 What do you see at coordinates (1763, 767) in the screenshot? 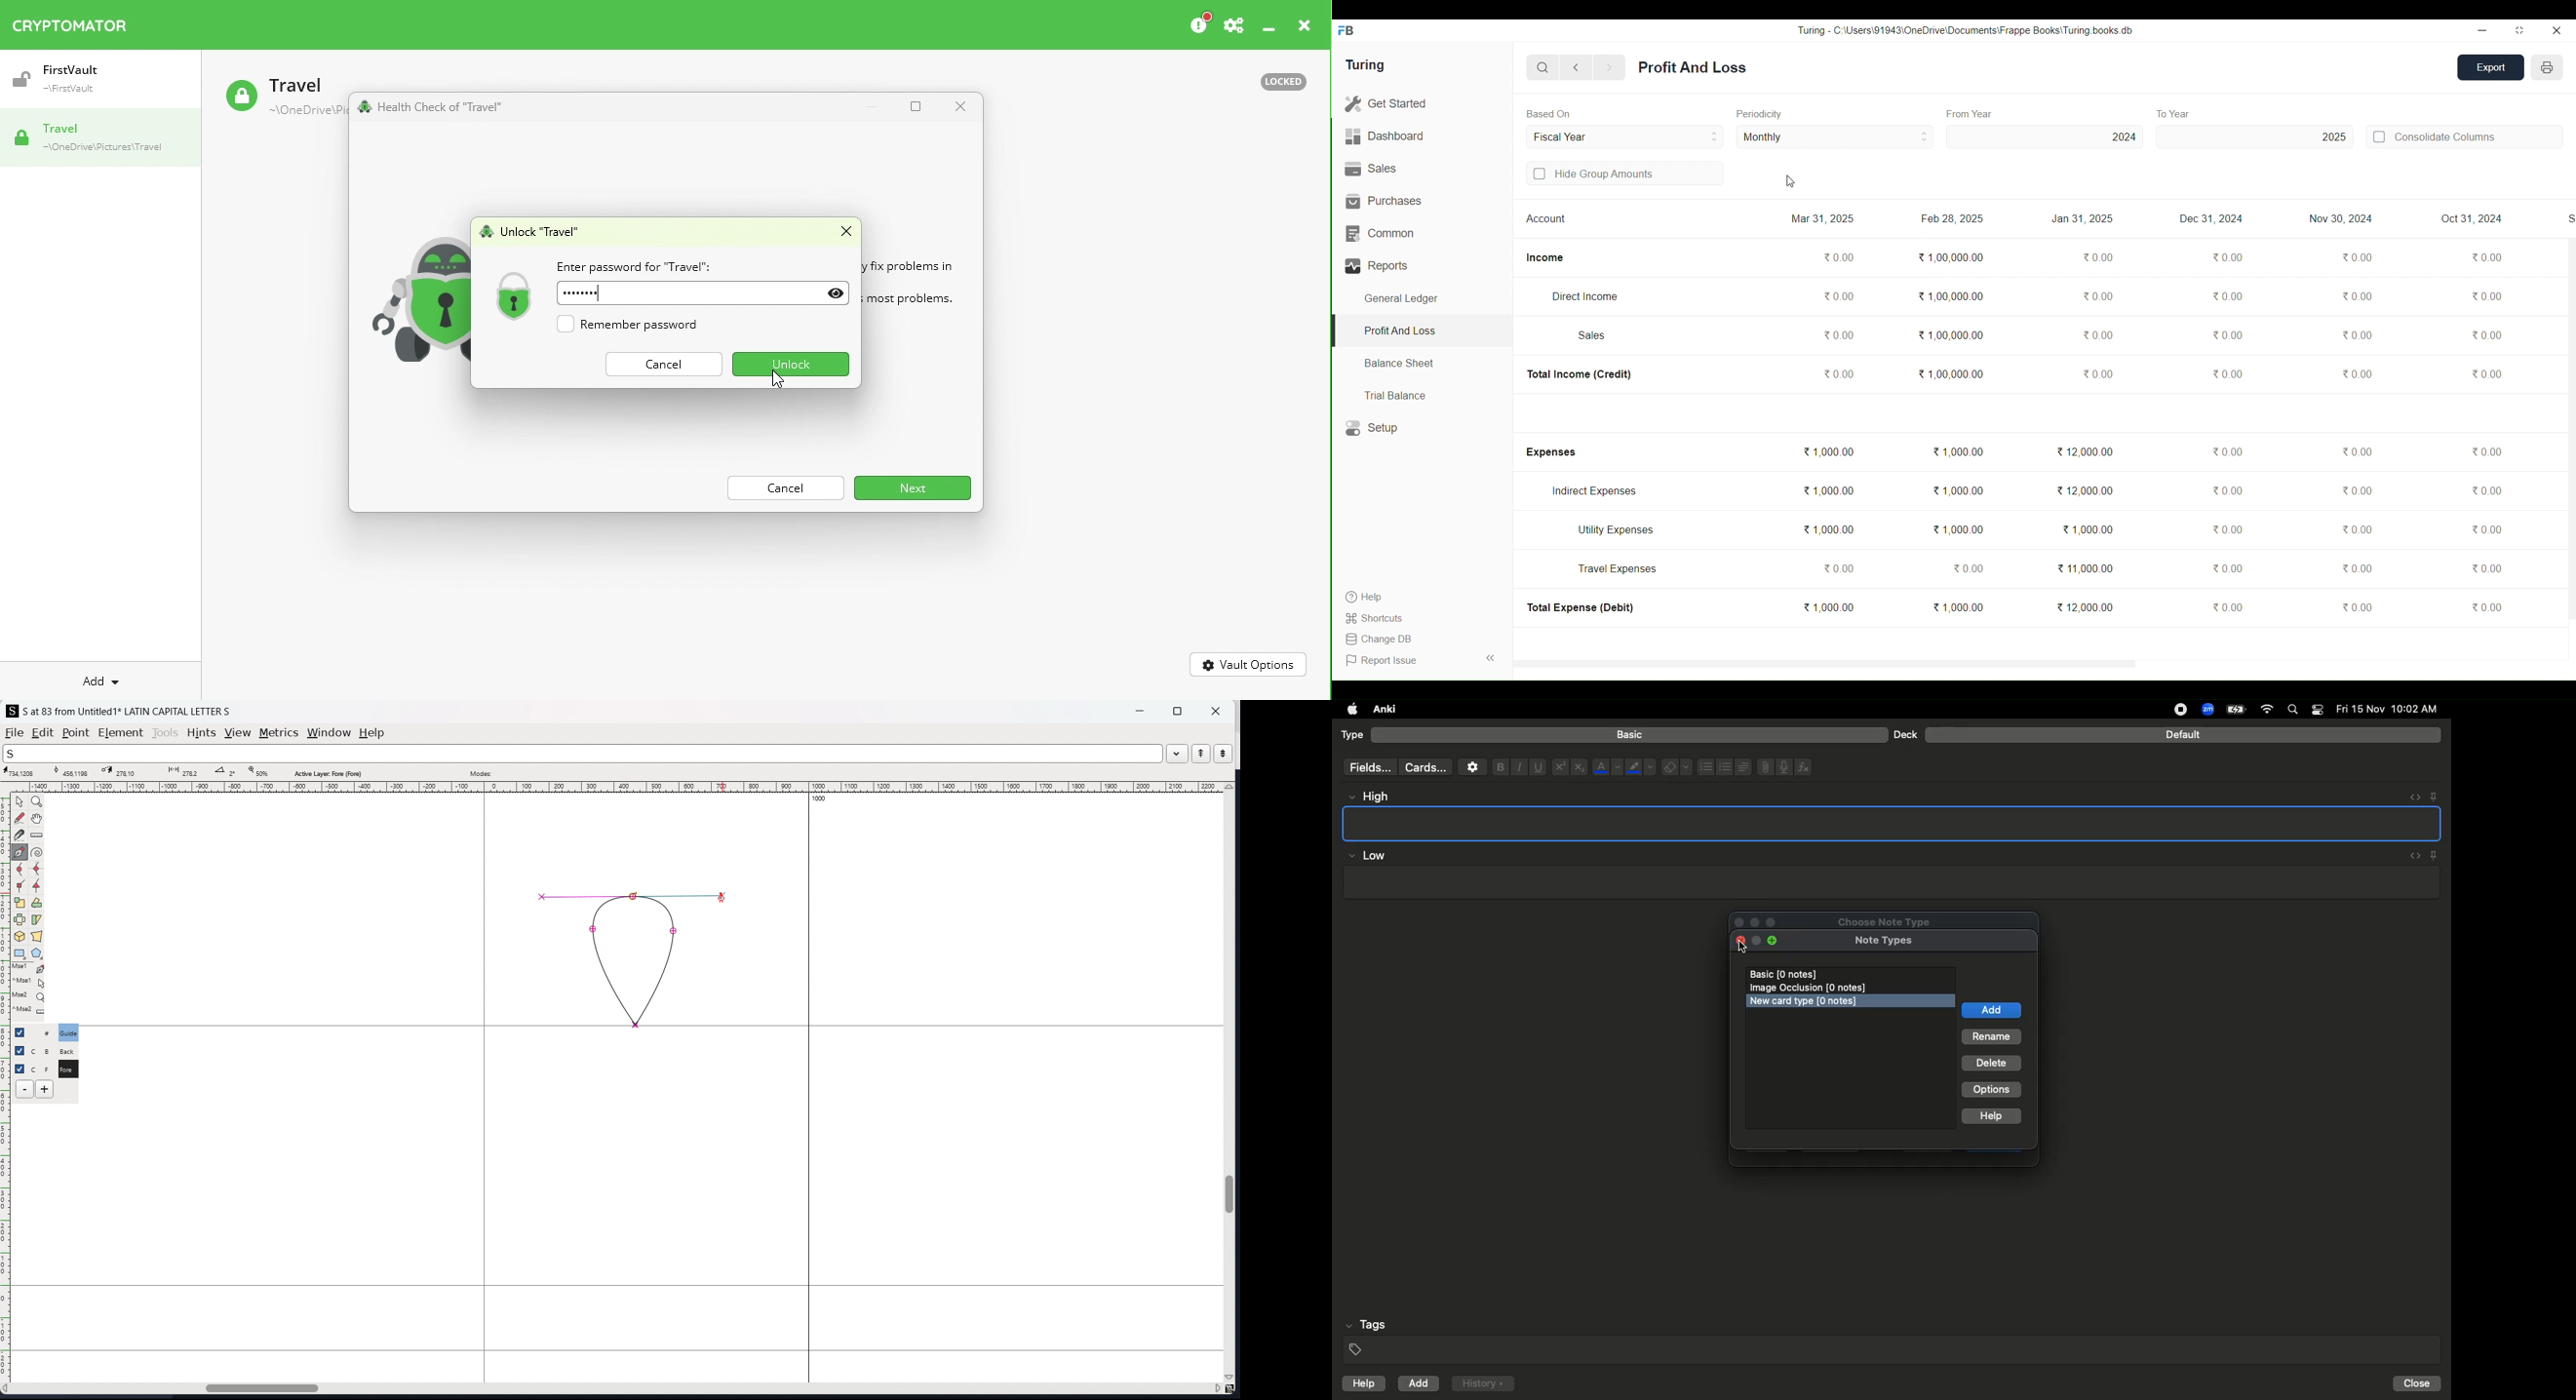
I see `File` at bounding box center [1763, 767].